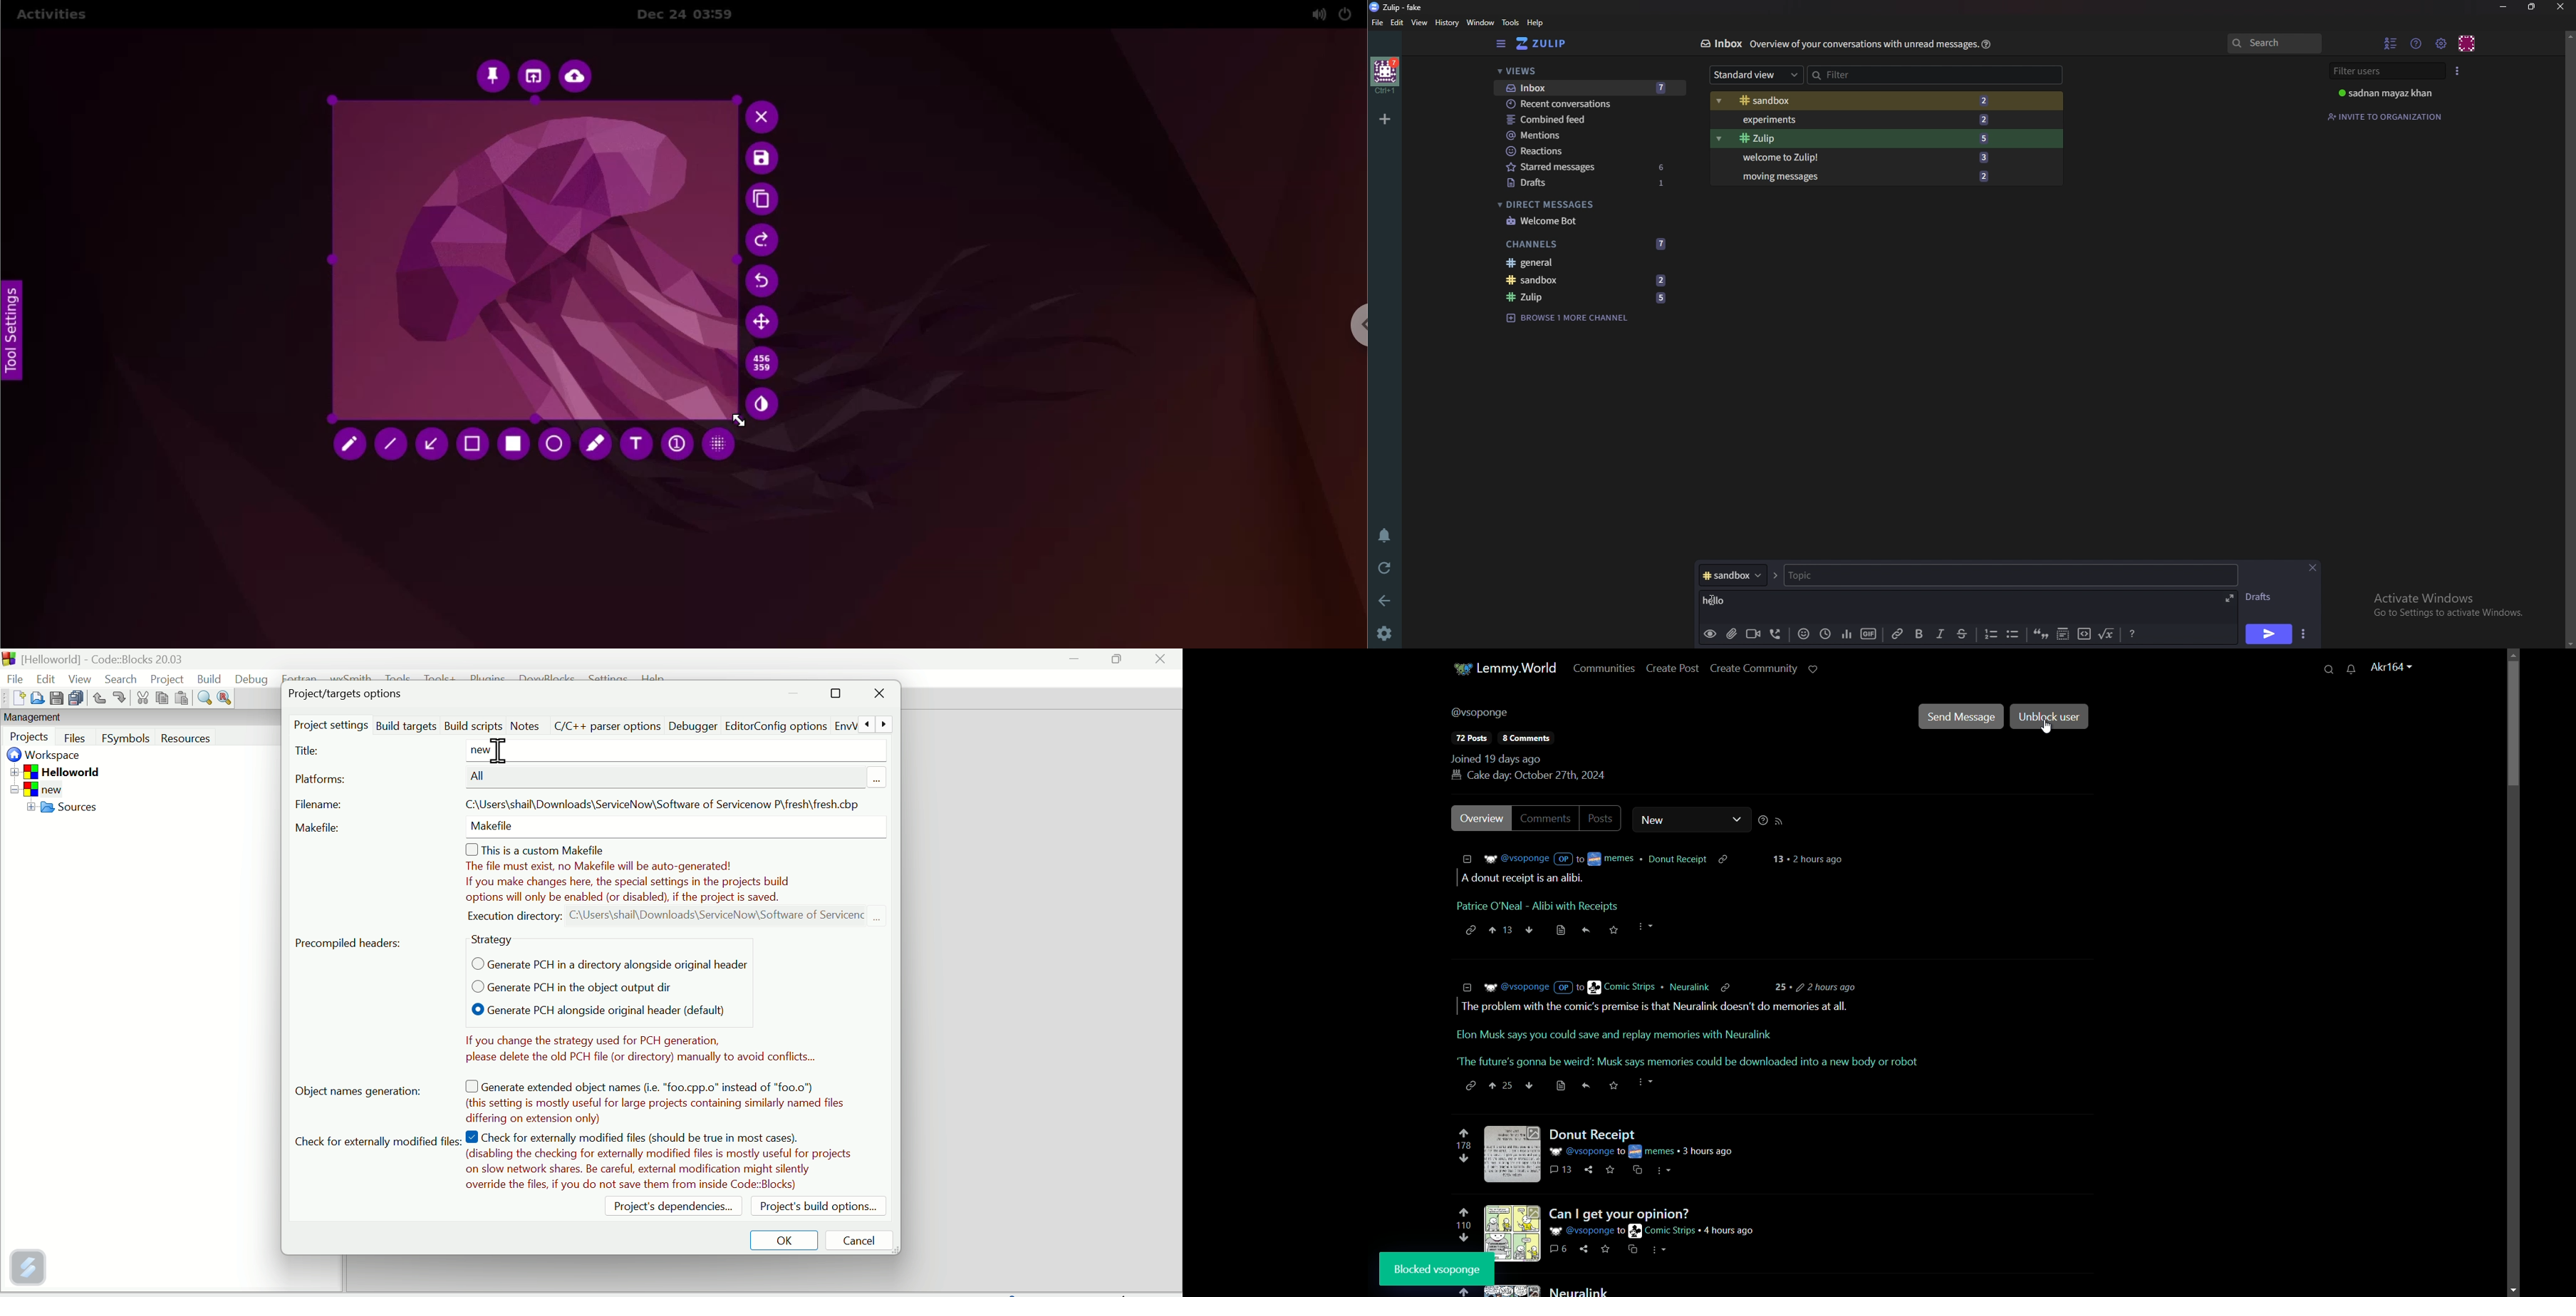 The width and height of the screenshot is (2576, 1316). I want to click on Note, so click(660, 1162).